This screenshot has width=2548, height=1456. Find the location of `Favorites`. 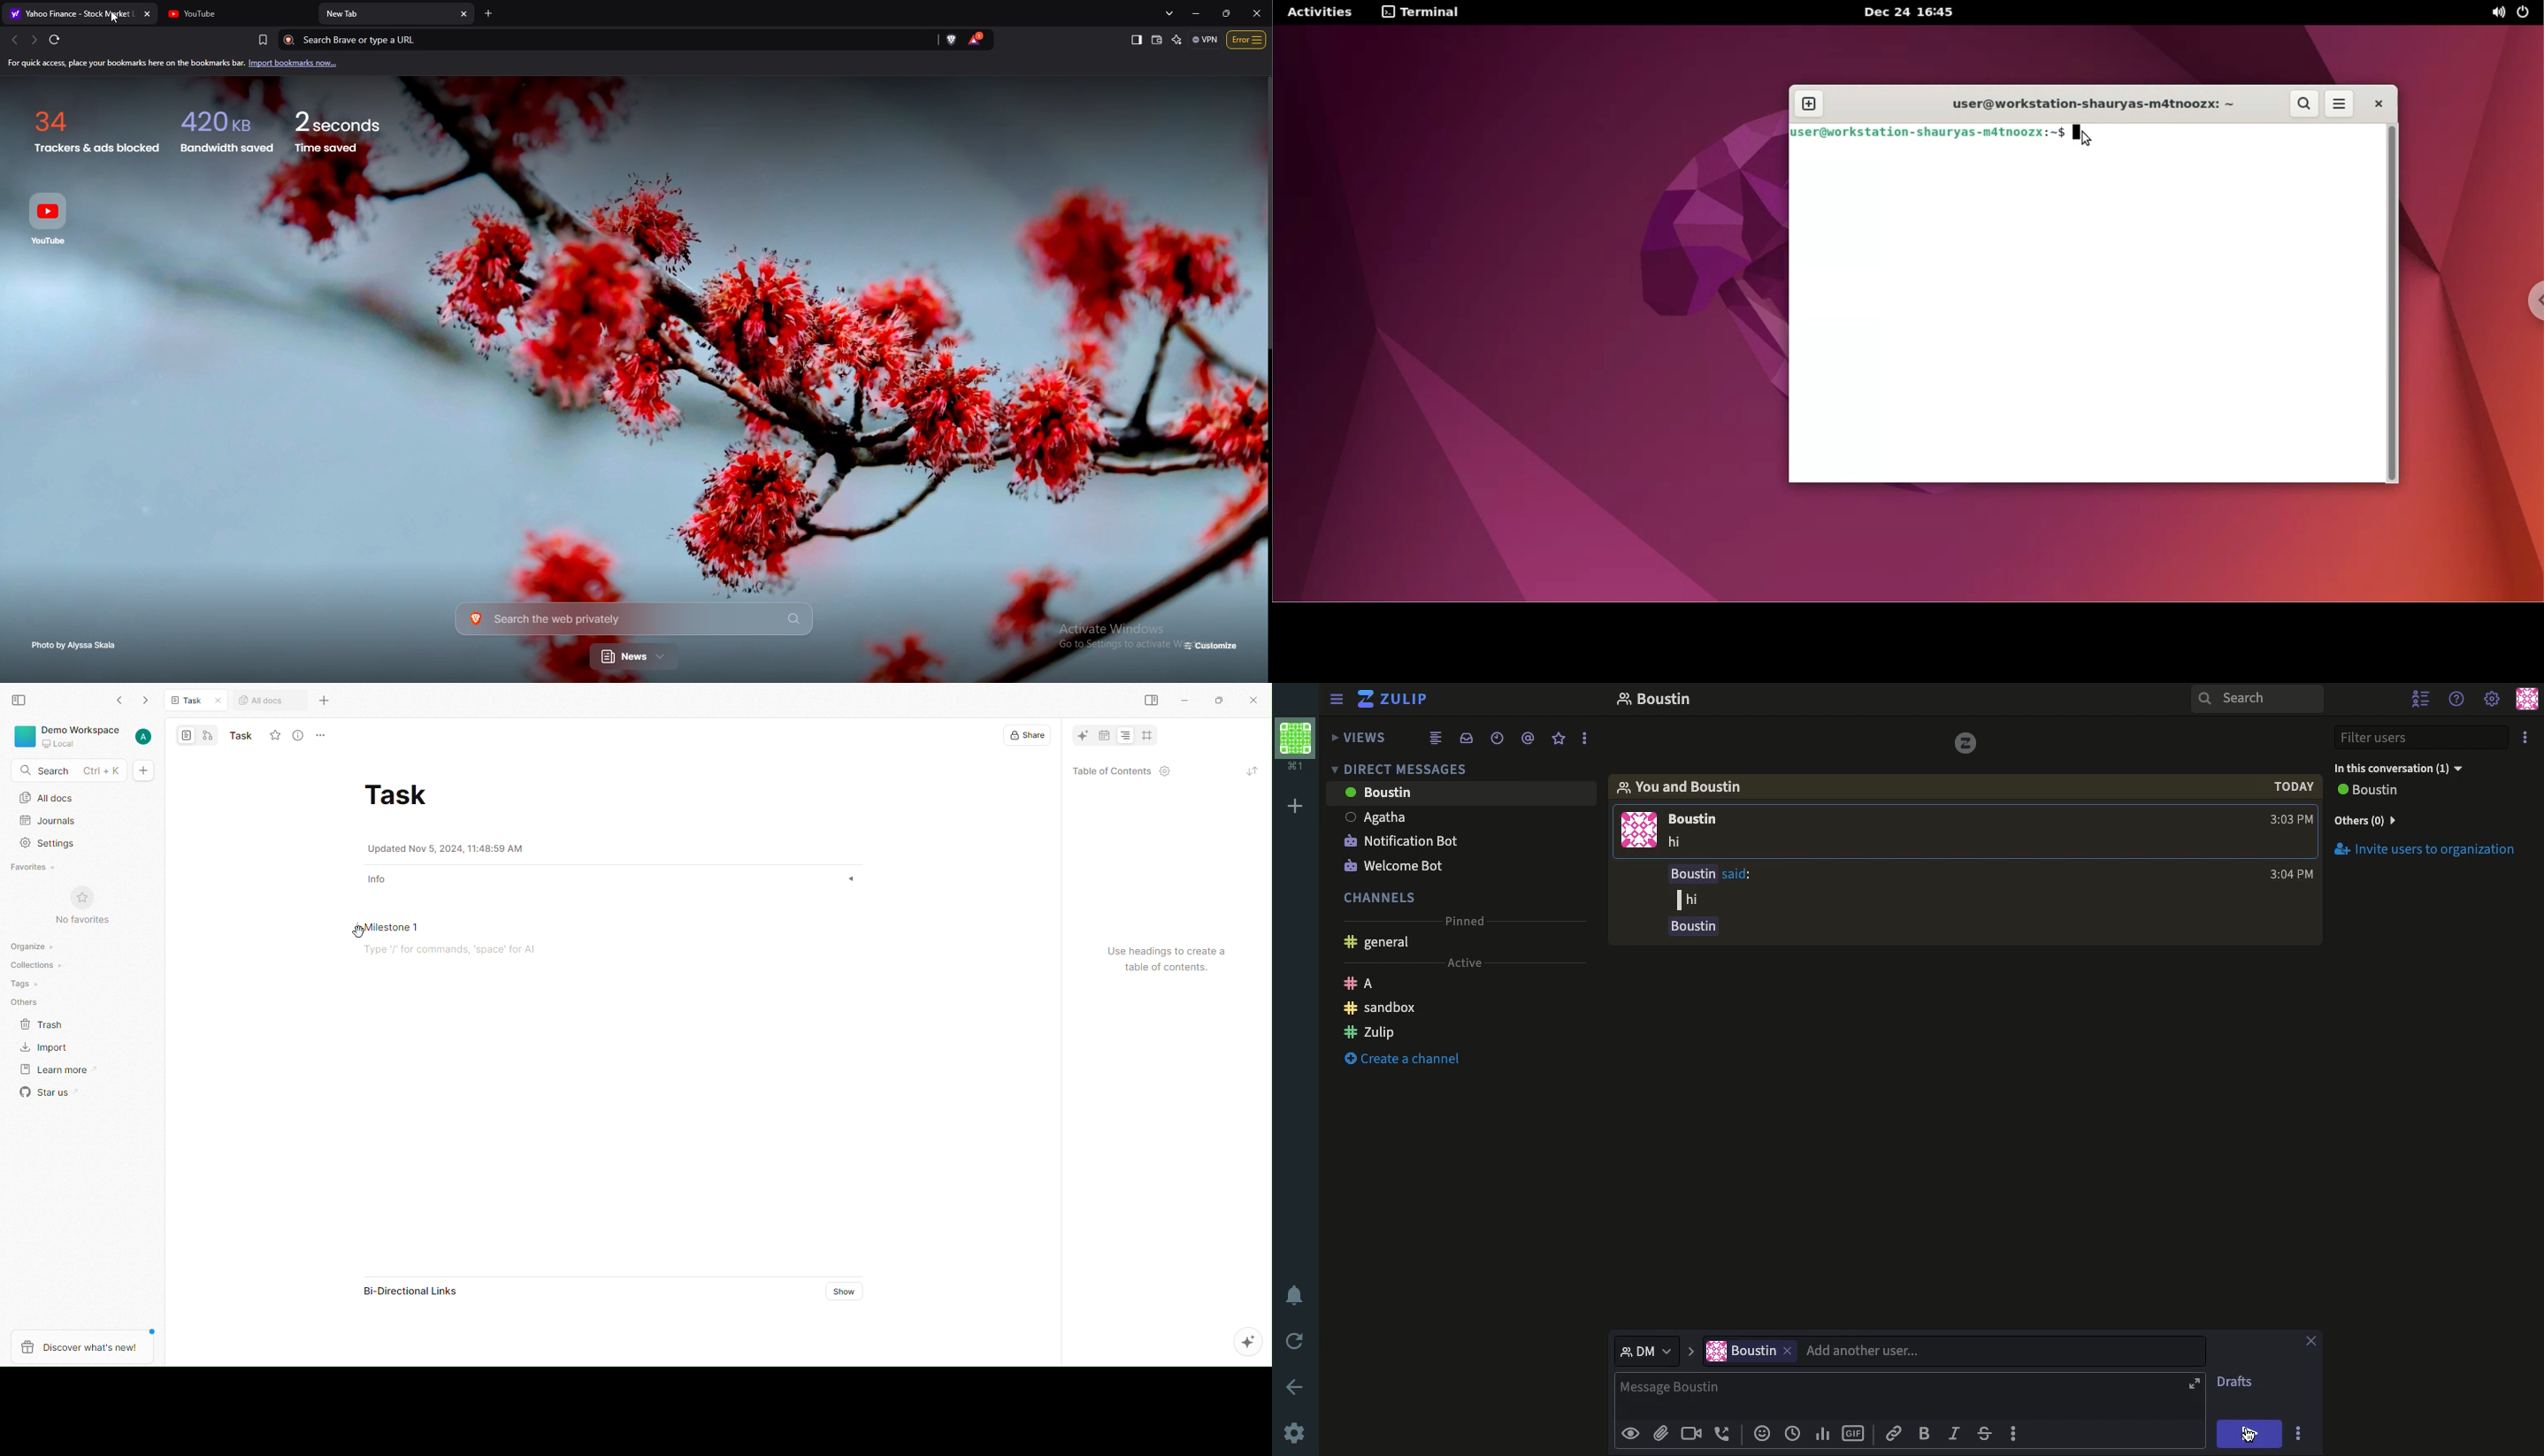

Favorites is located at coordinates (1559, 739).